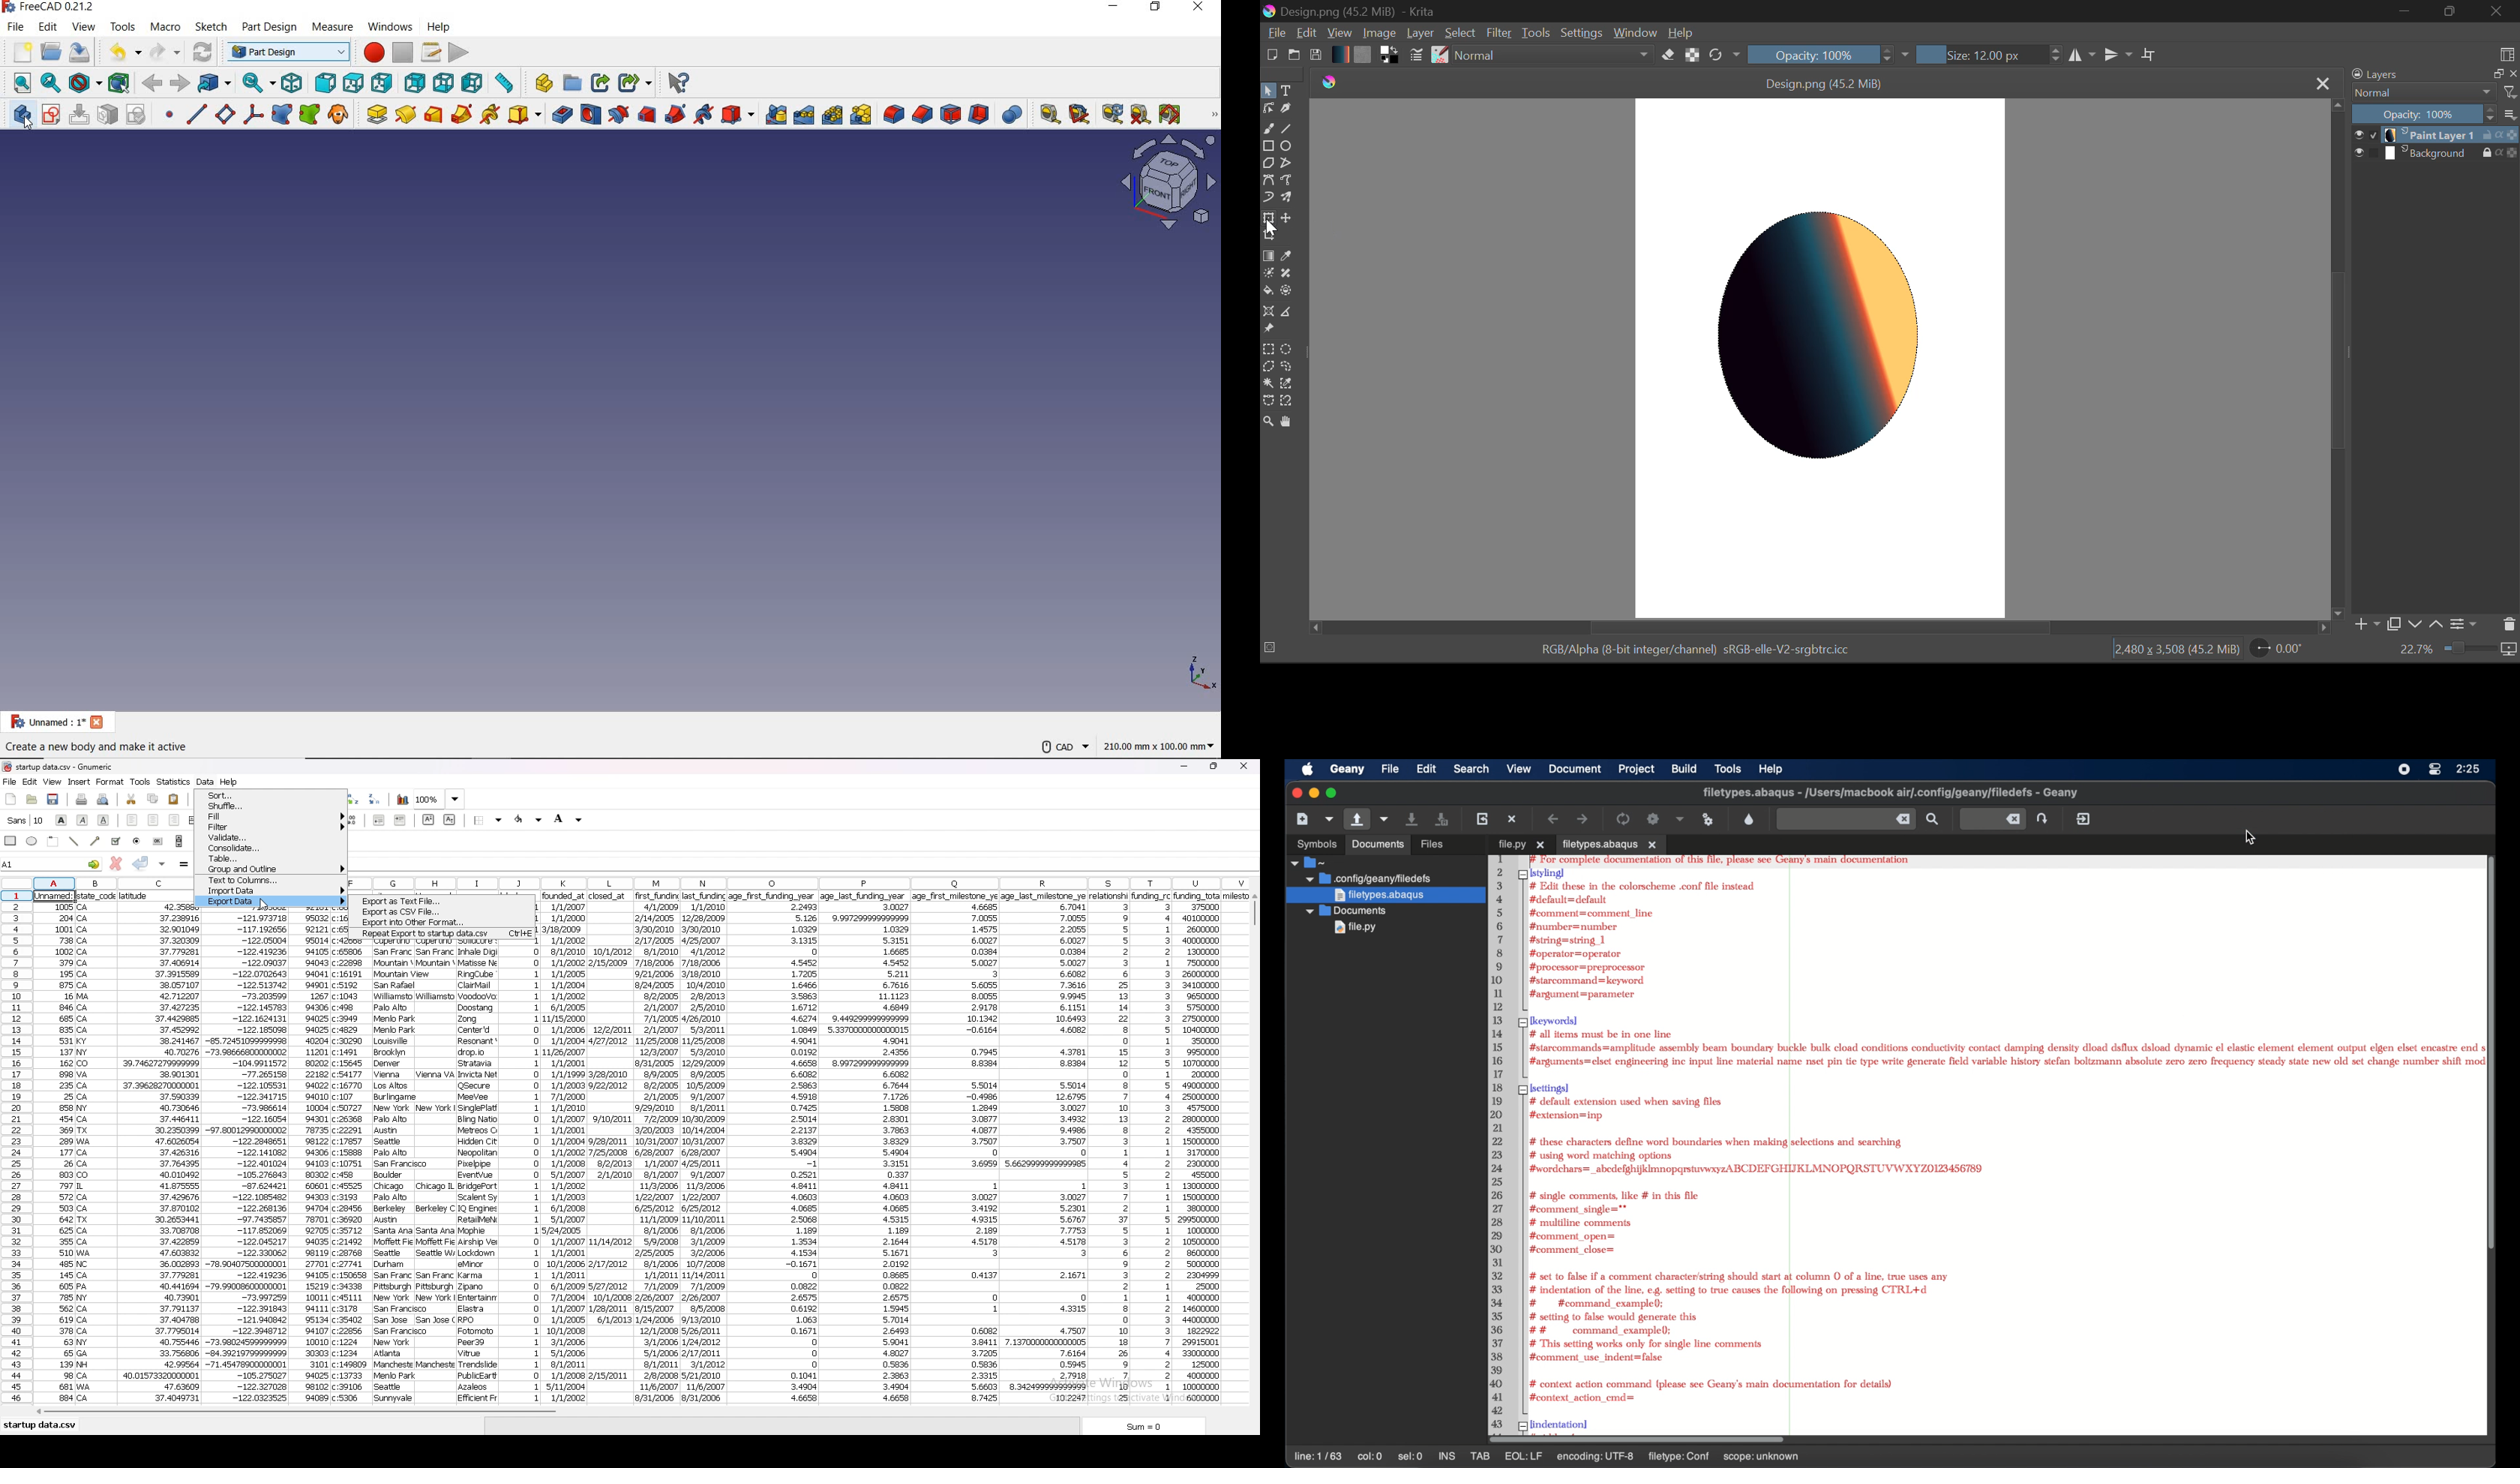 The height and width of the screenshot is (1484, 2520). Describe the element at coordinates (1172, 183) in the screenshot. I see `SKETCH VIEW` at that location.